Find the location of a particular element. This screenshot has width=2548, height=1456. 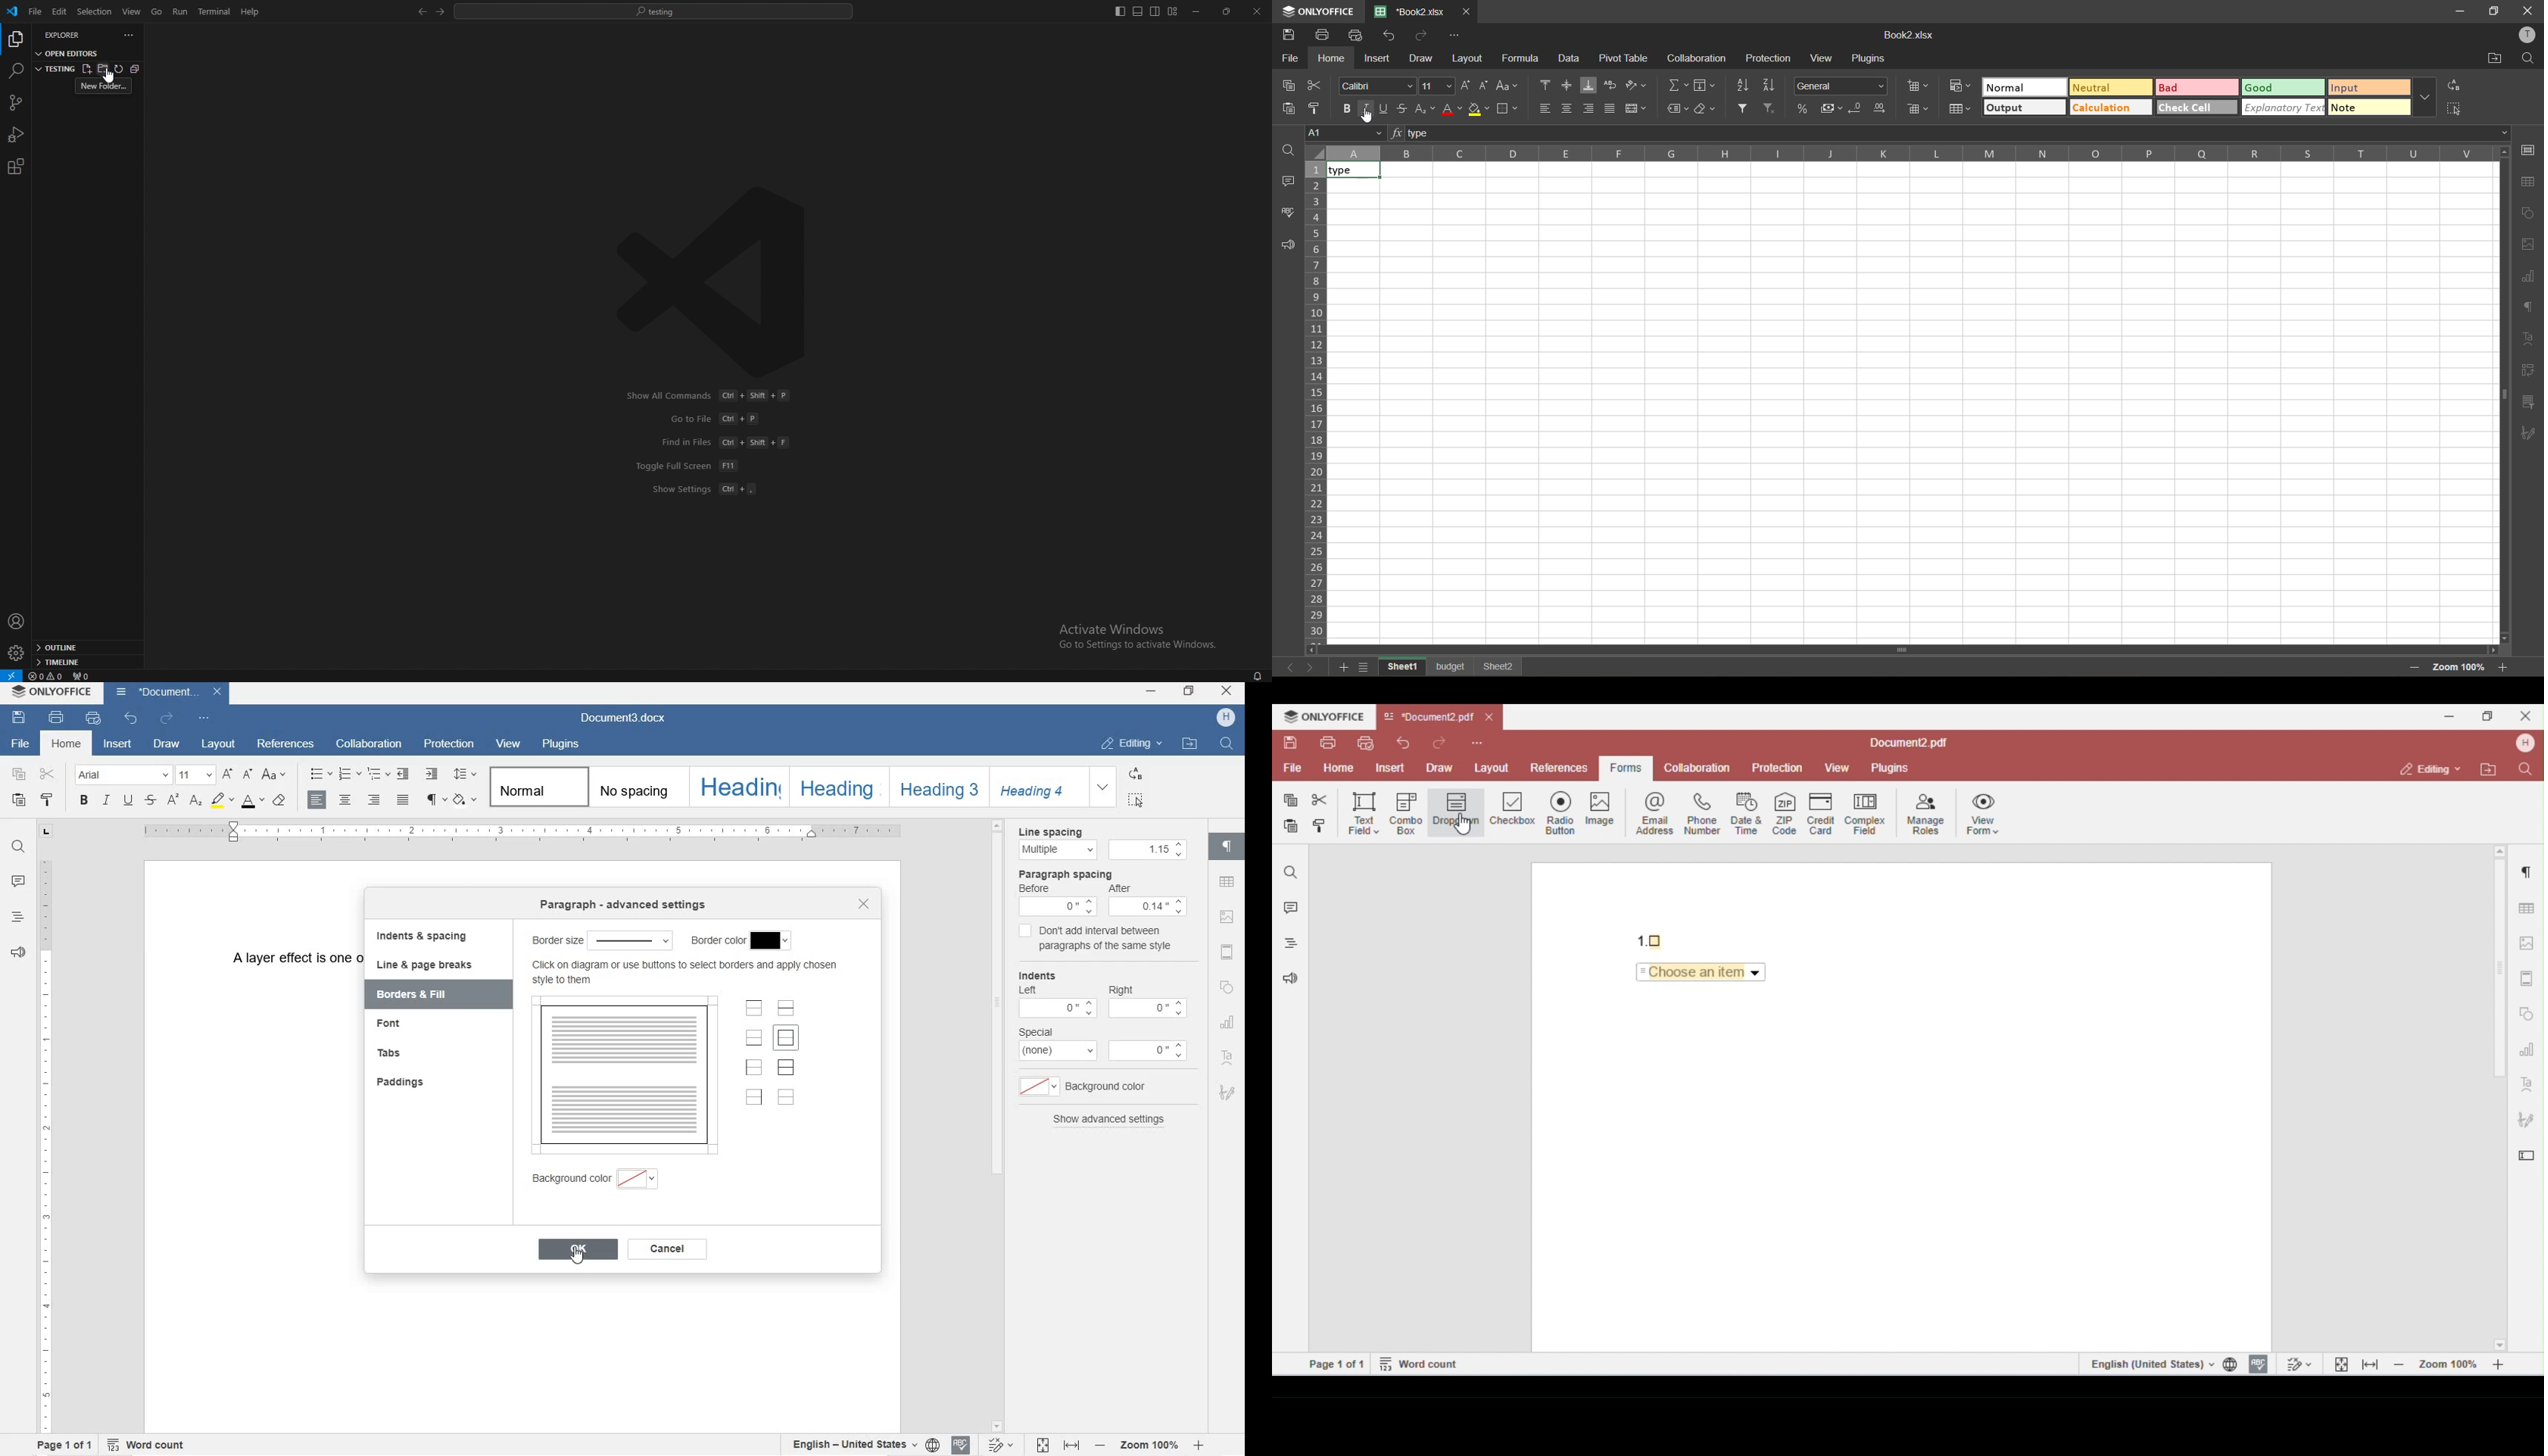

customize quick access toolbar is located at coordinates (1454, 35).